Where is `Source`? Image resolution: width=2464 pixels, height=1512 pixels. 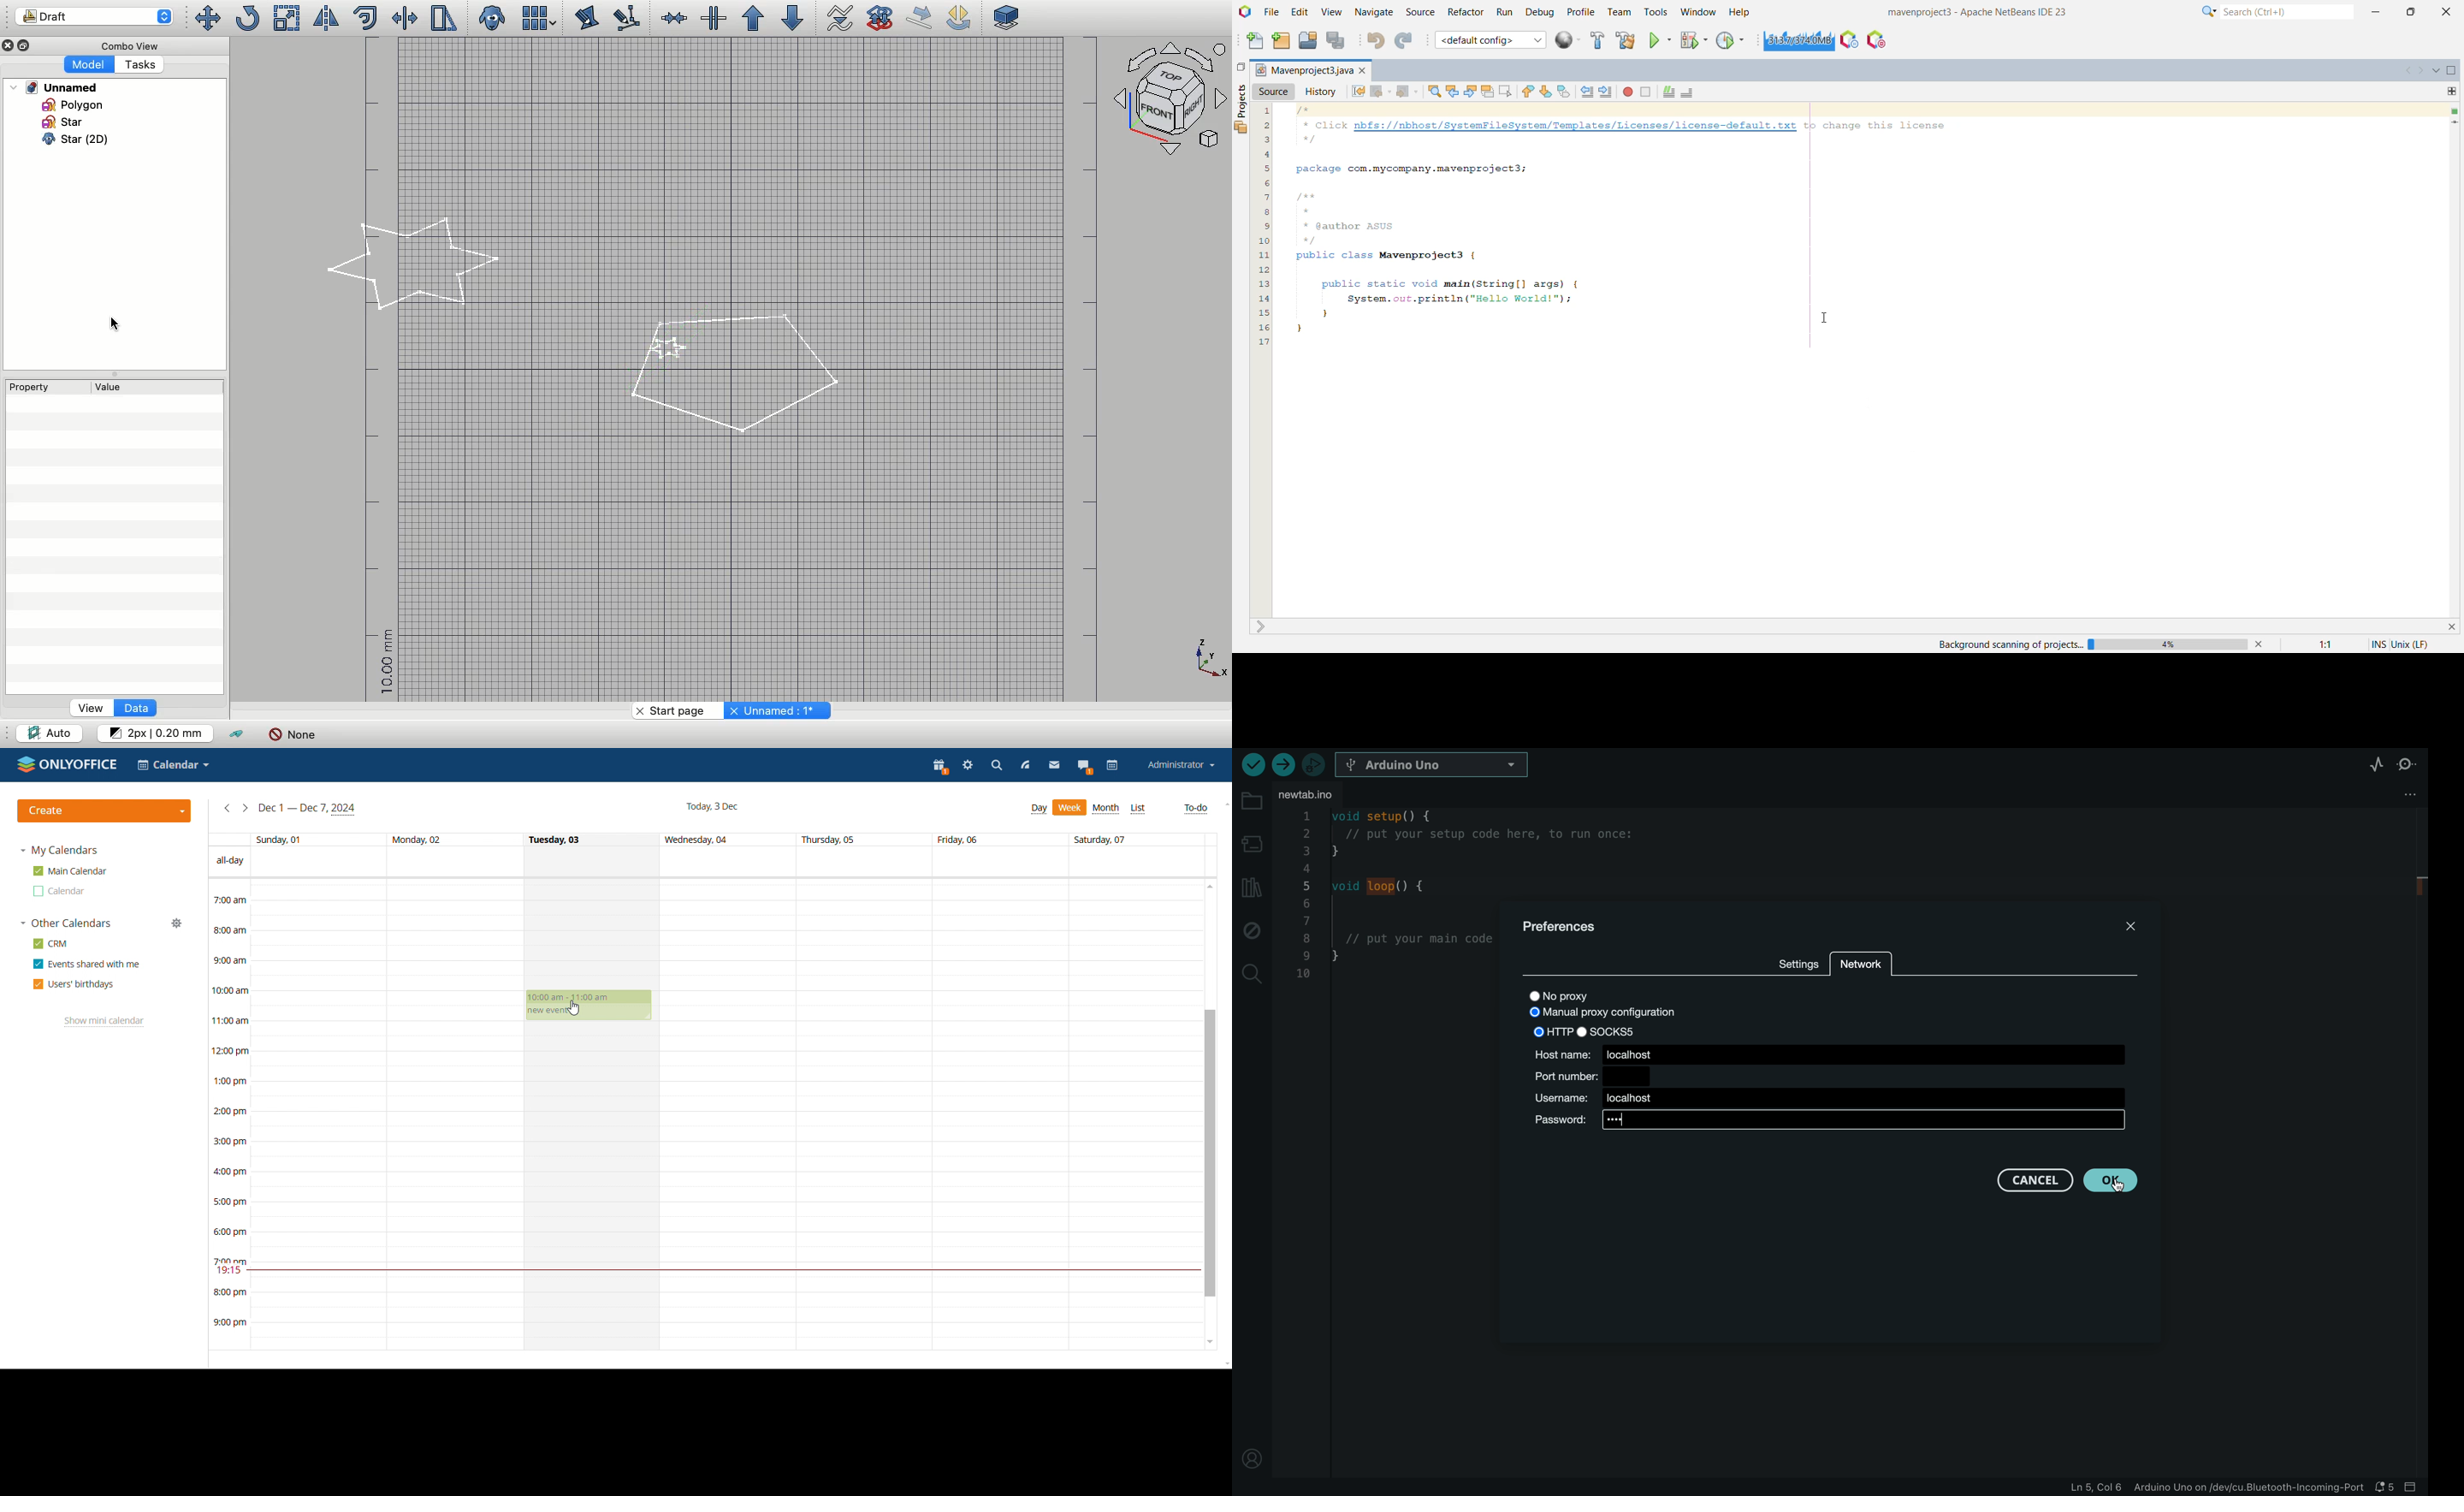
Source is located at coordinates (1419, 12).